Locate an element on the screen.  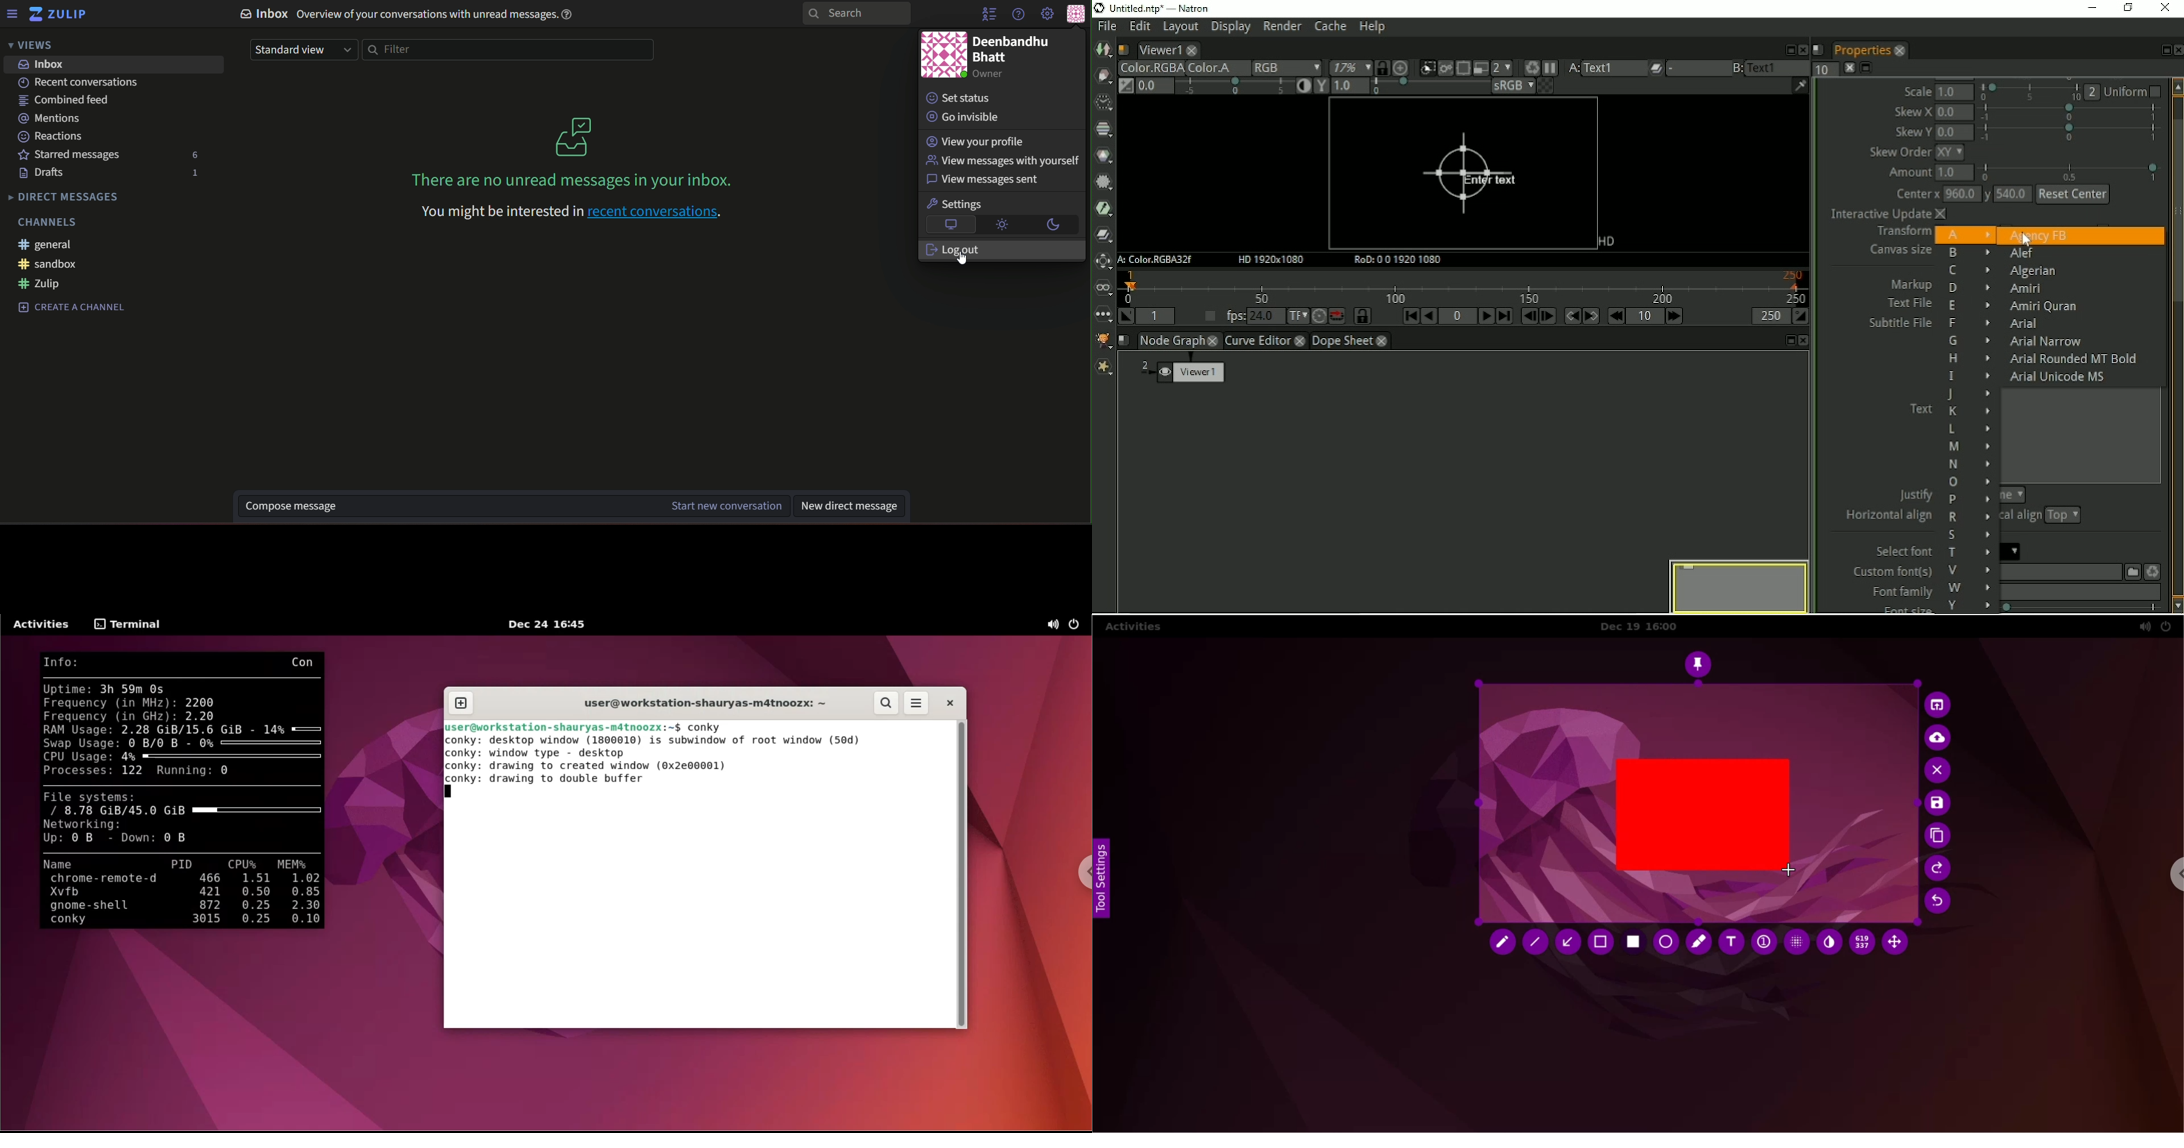
cursor is located at coordinates (1791, 871).